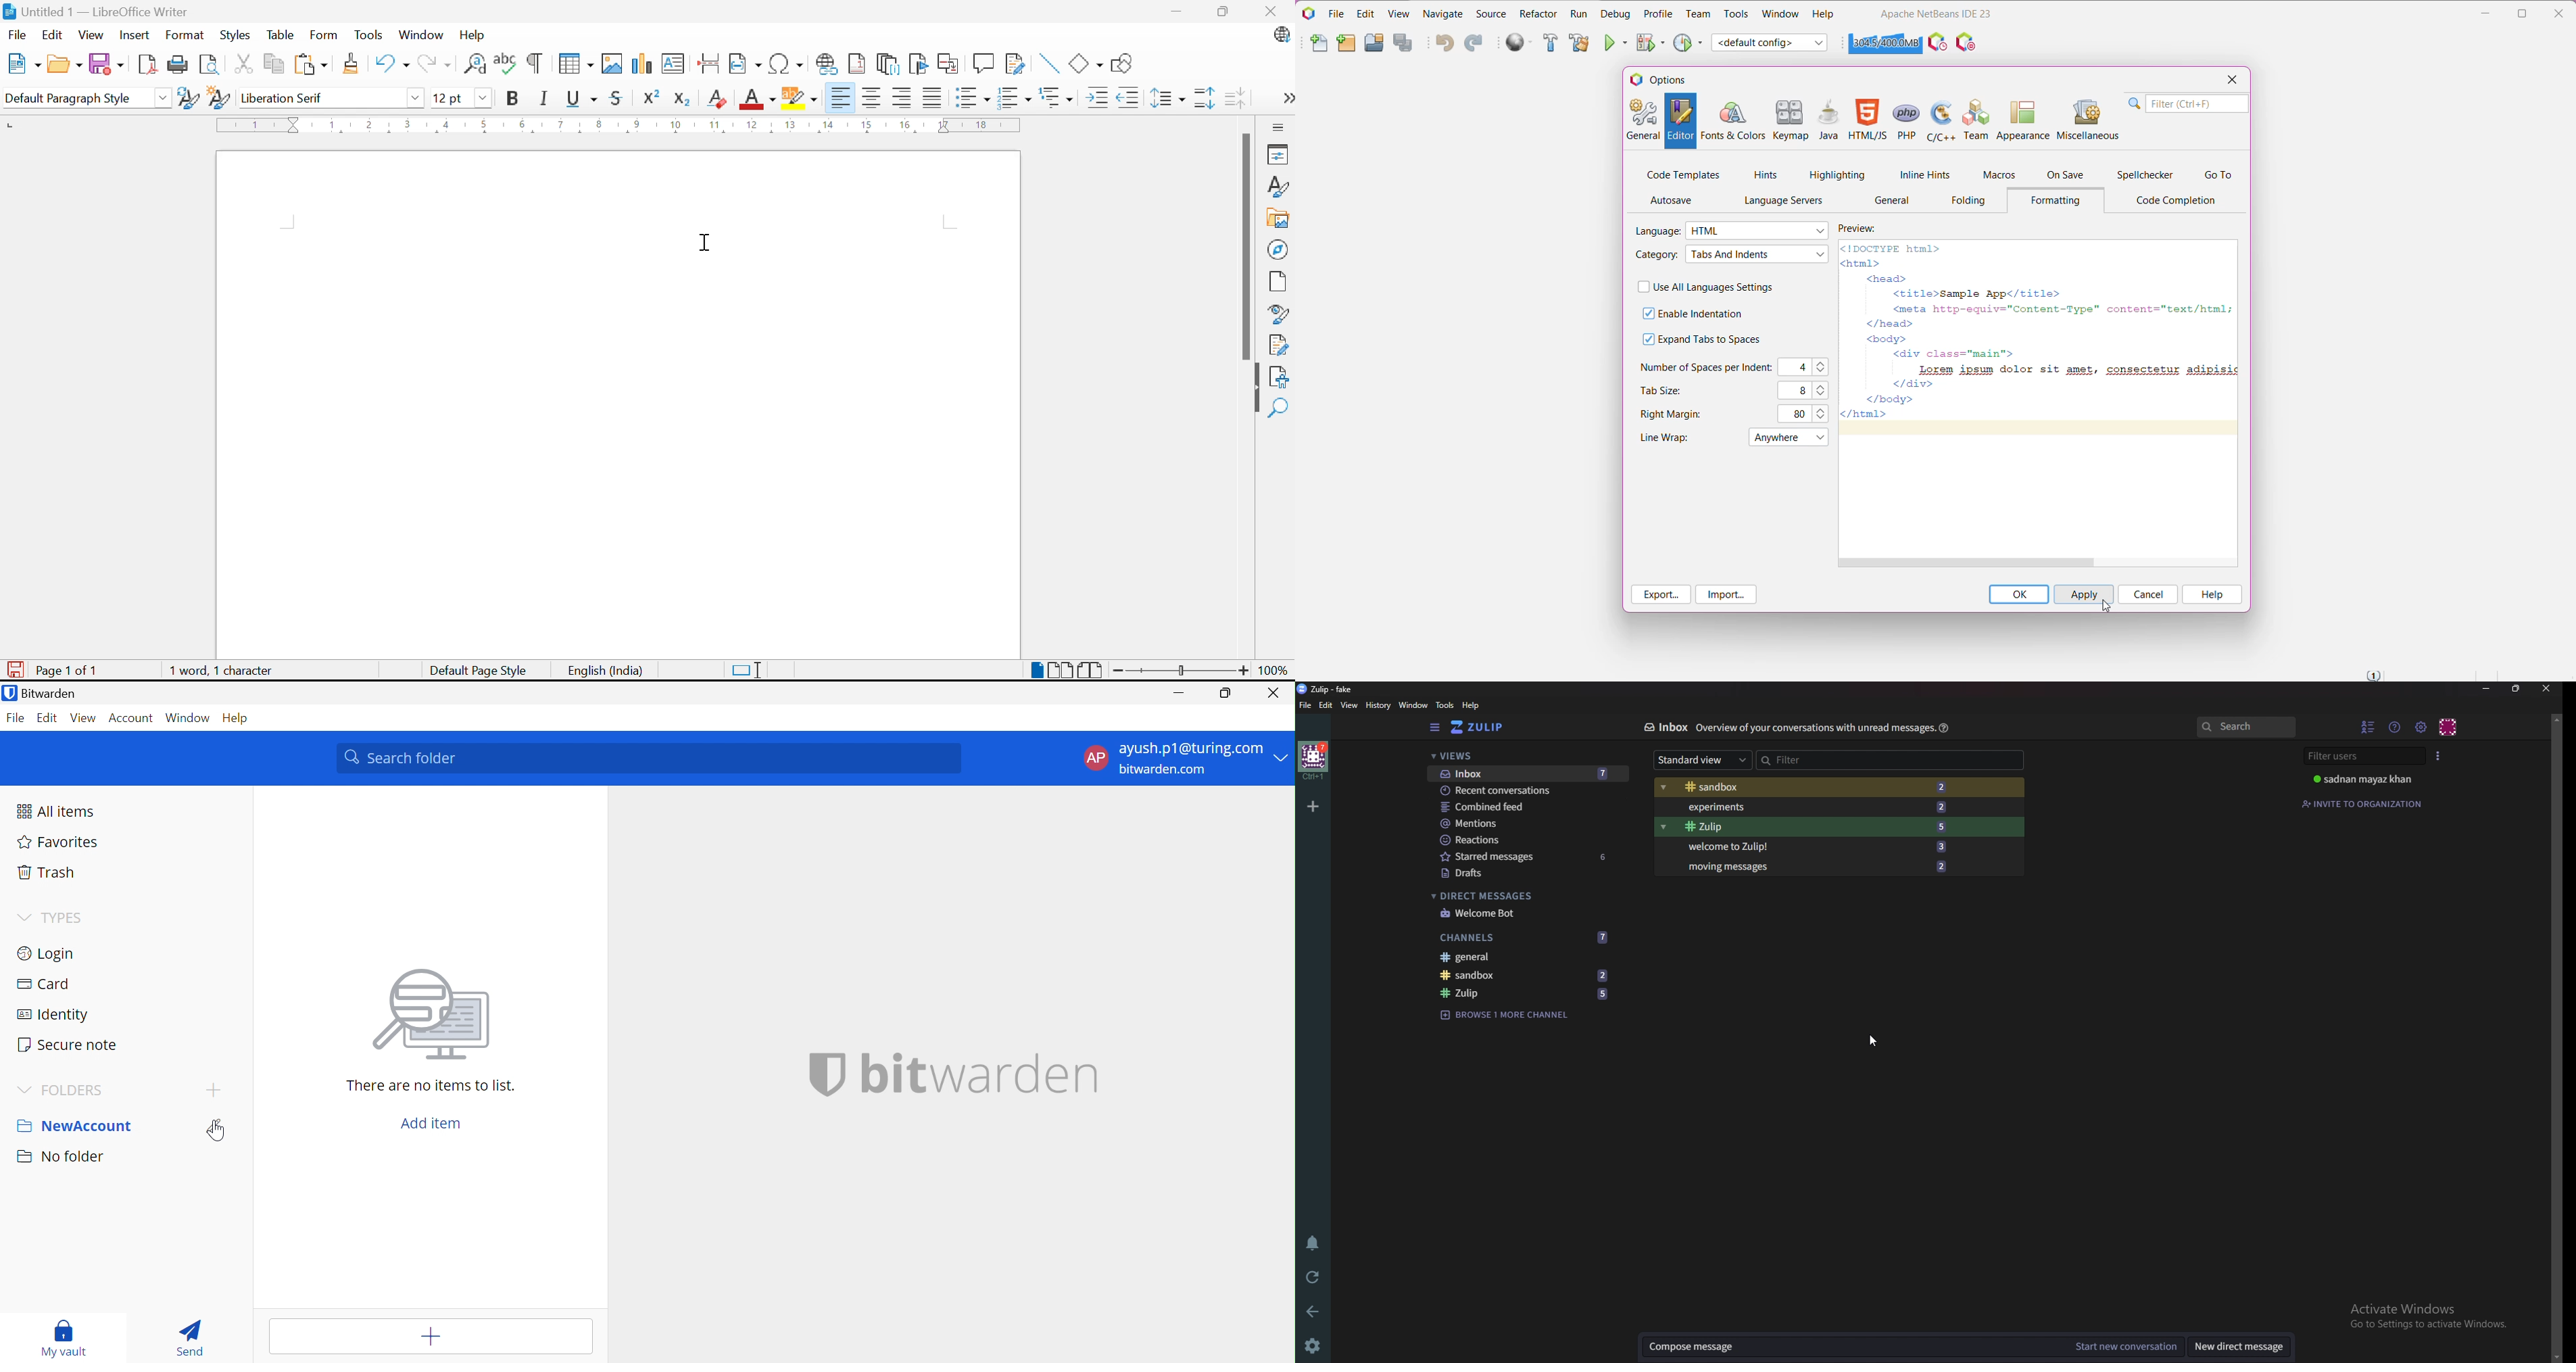  What do you see at coordinates (1312, 806) in the screenshot?
I see `Add organization` at bounding box center [1312, 806].